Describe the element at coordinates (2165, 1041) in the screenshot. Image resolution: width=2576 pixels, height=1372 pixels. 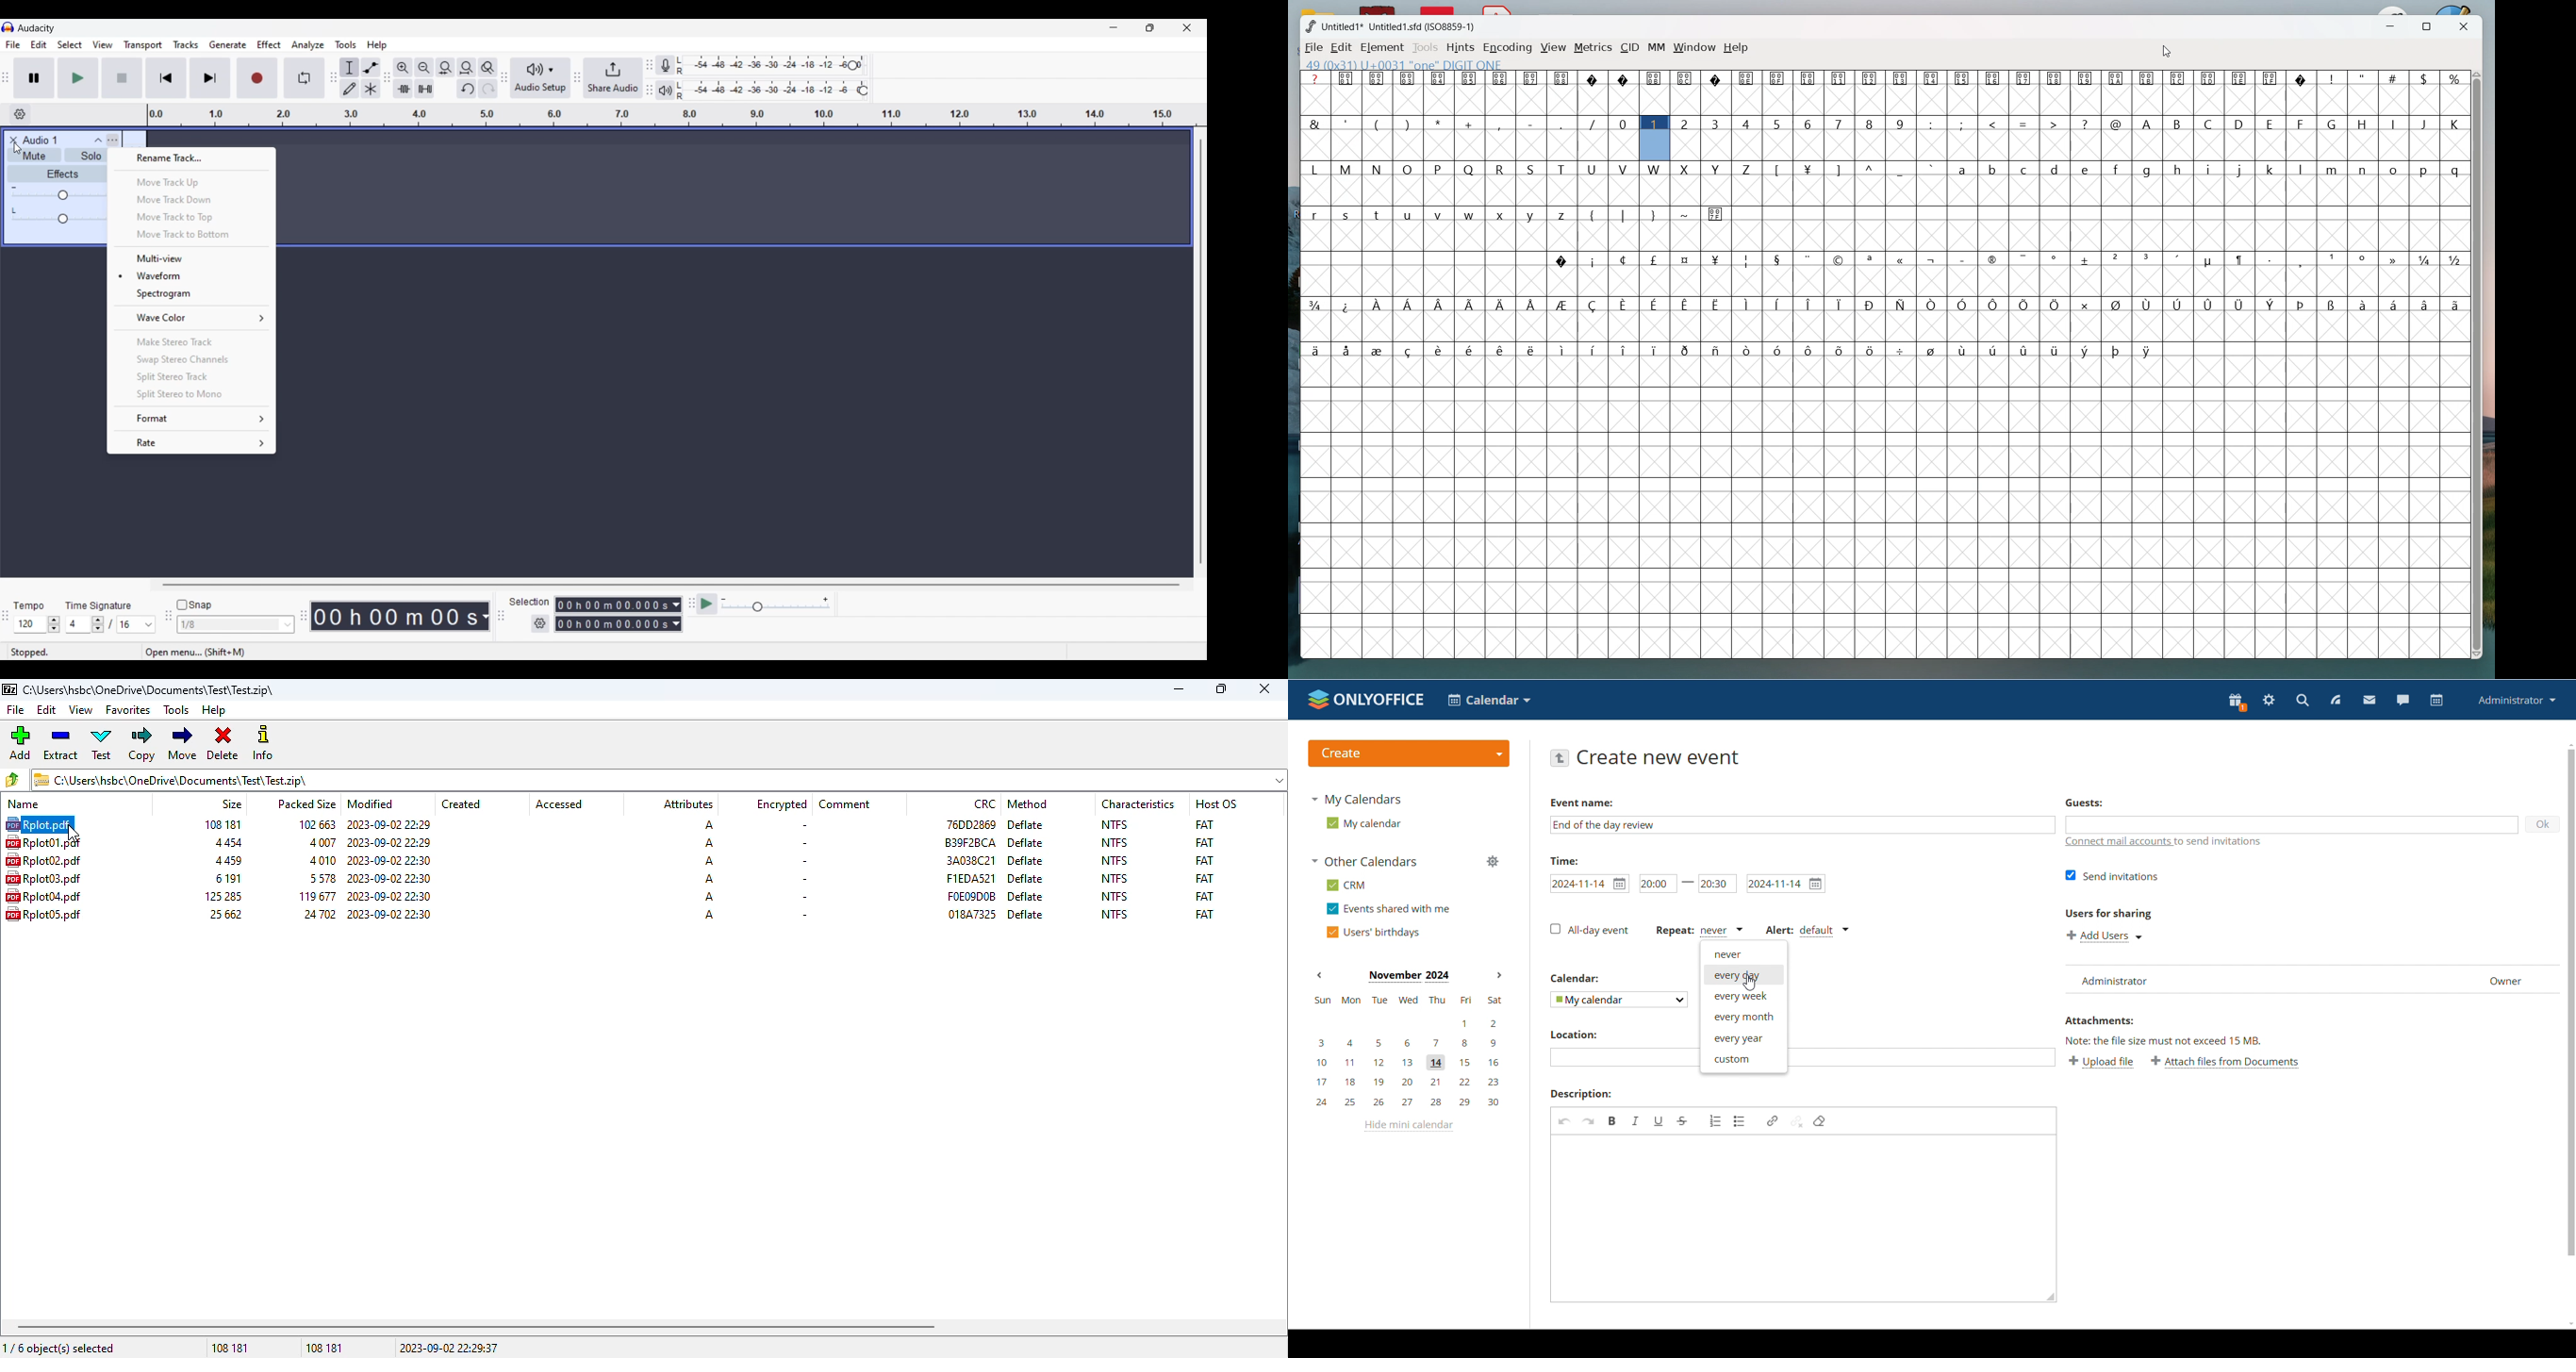
I see `Note: the file size must not exceed 15 mb` at that location.